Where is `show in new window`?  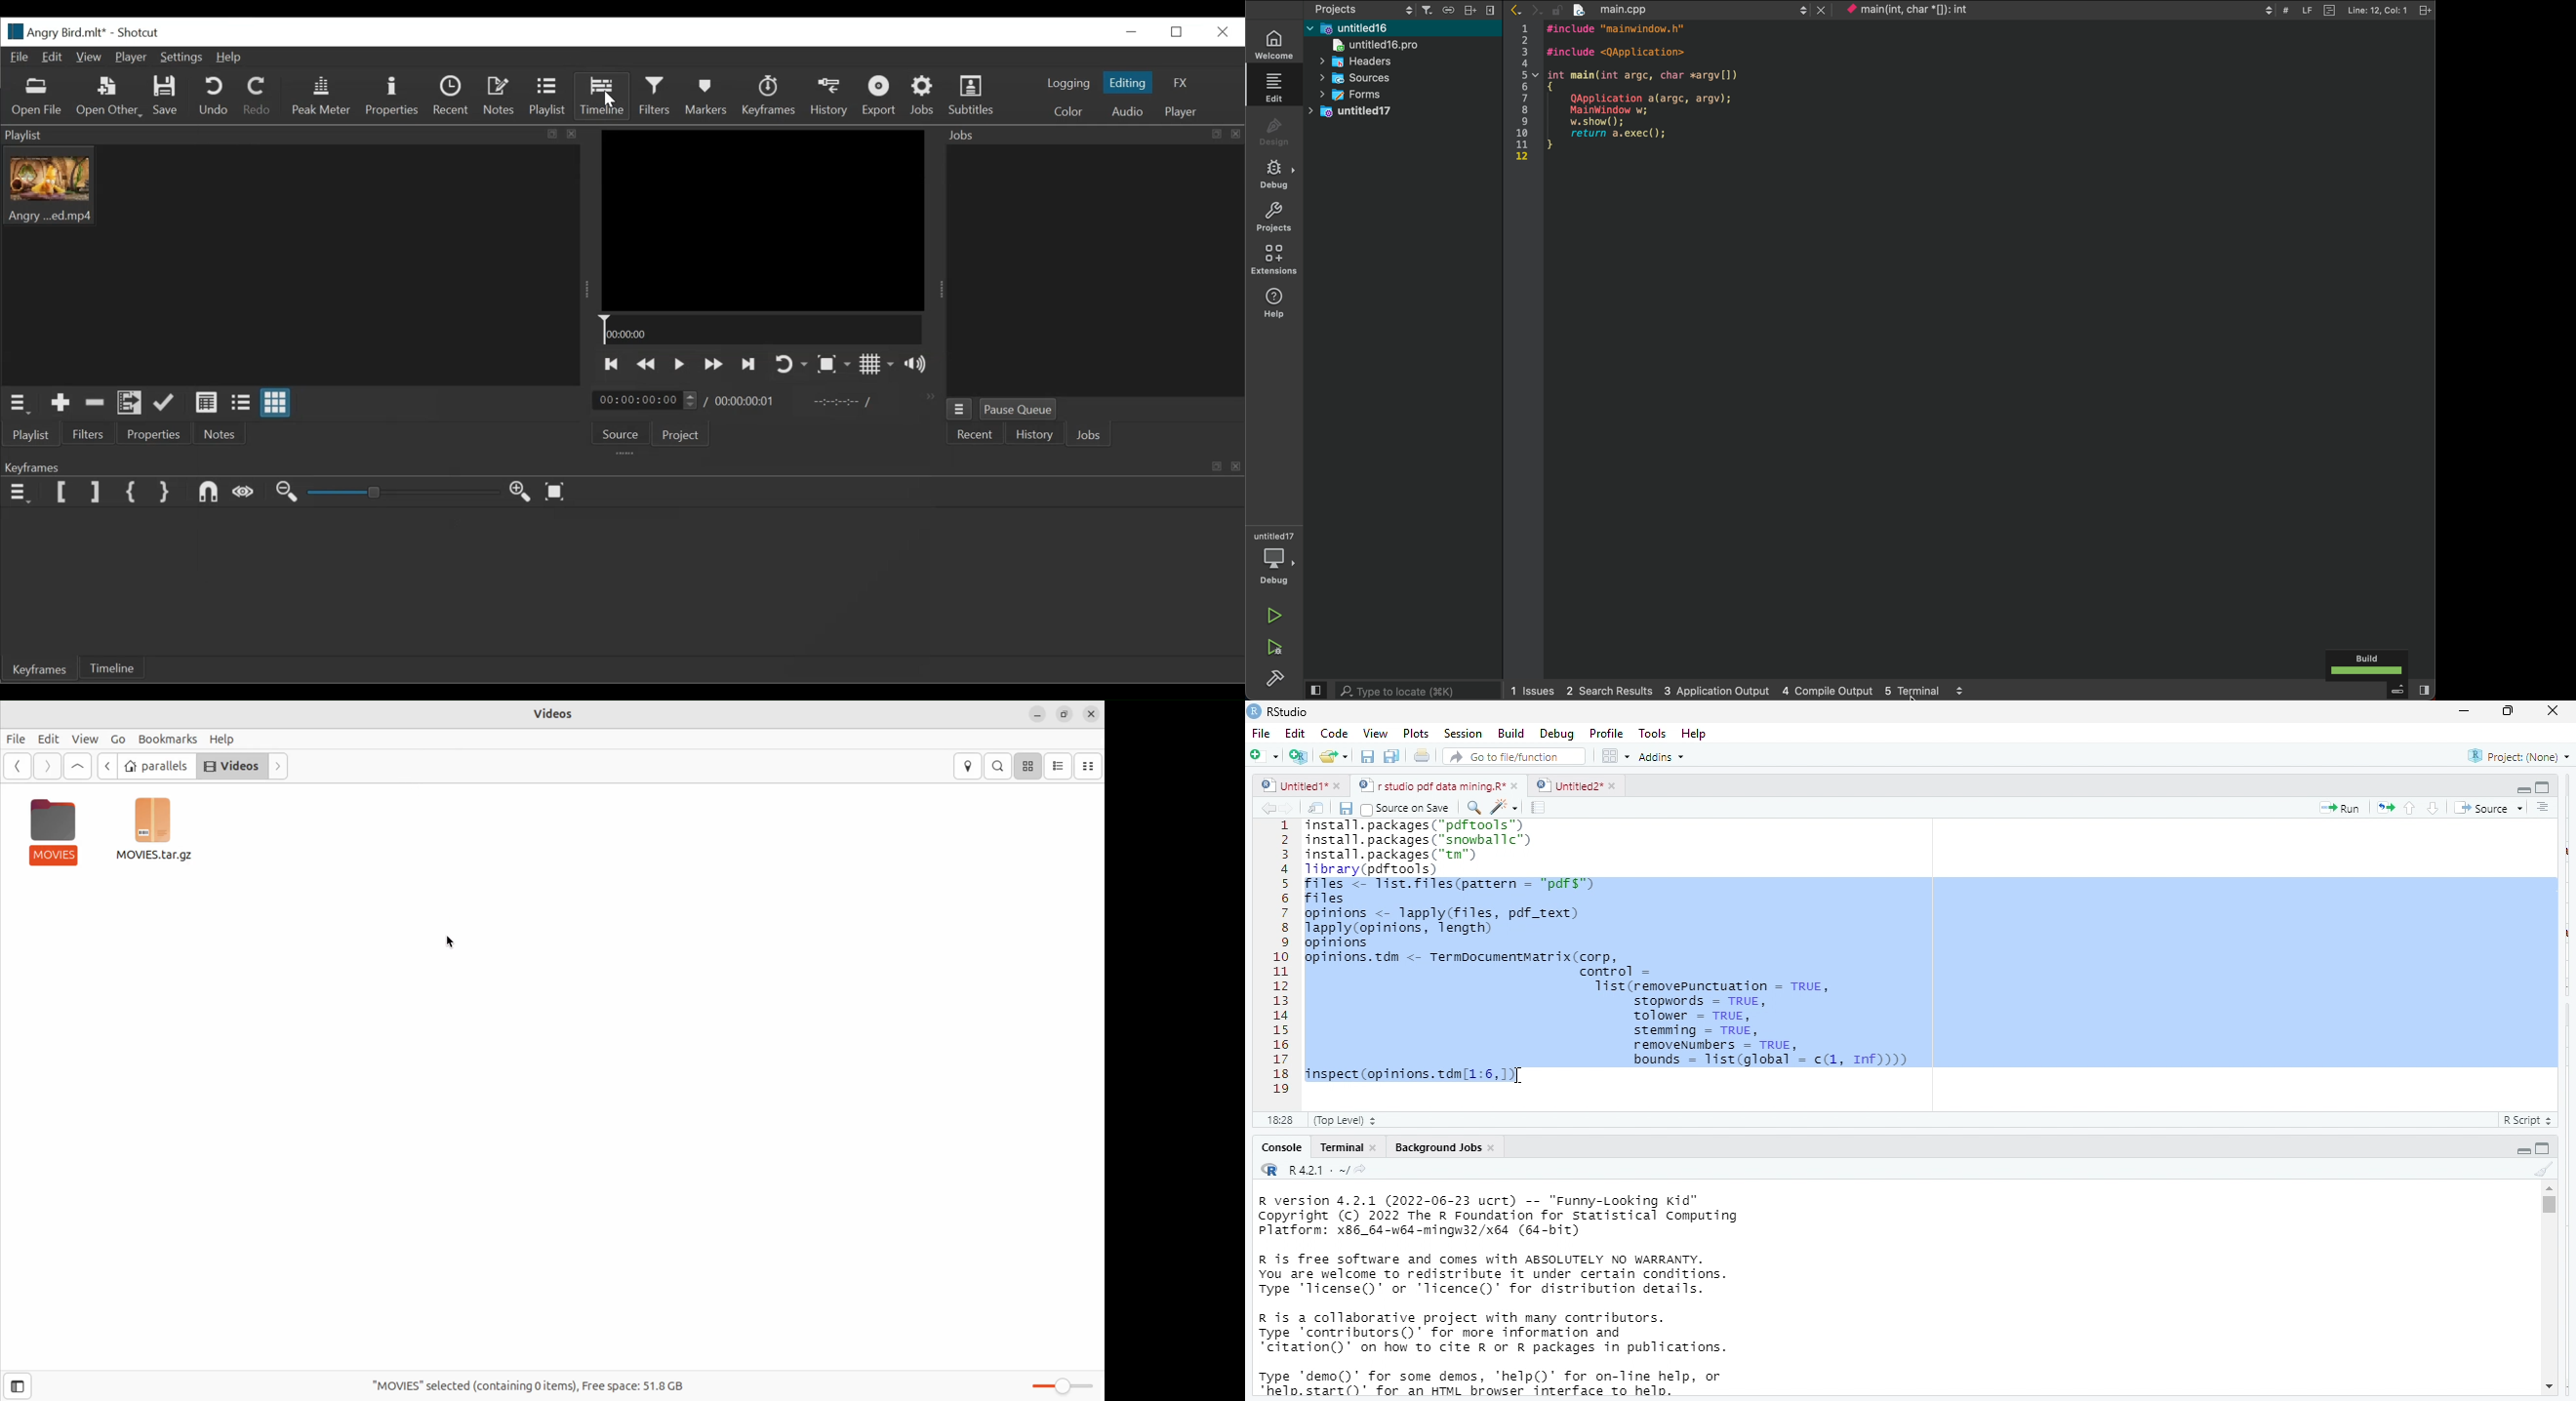 show in new window is located at coordinates (1318, 808).